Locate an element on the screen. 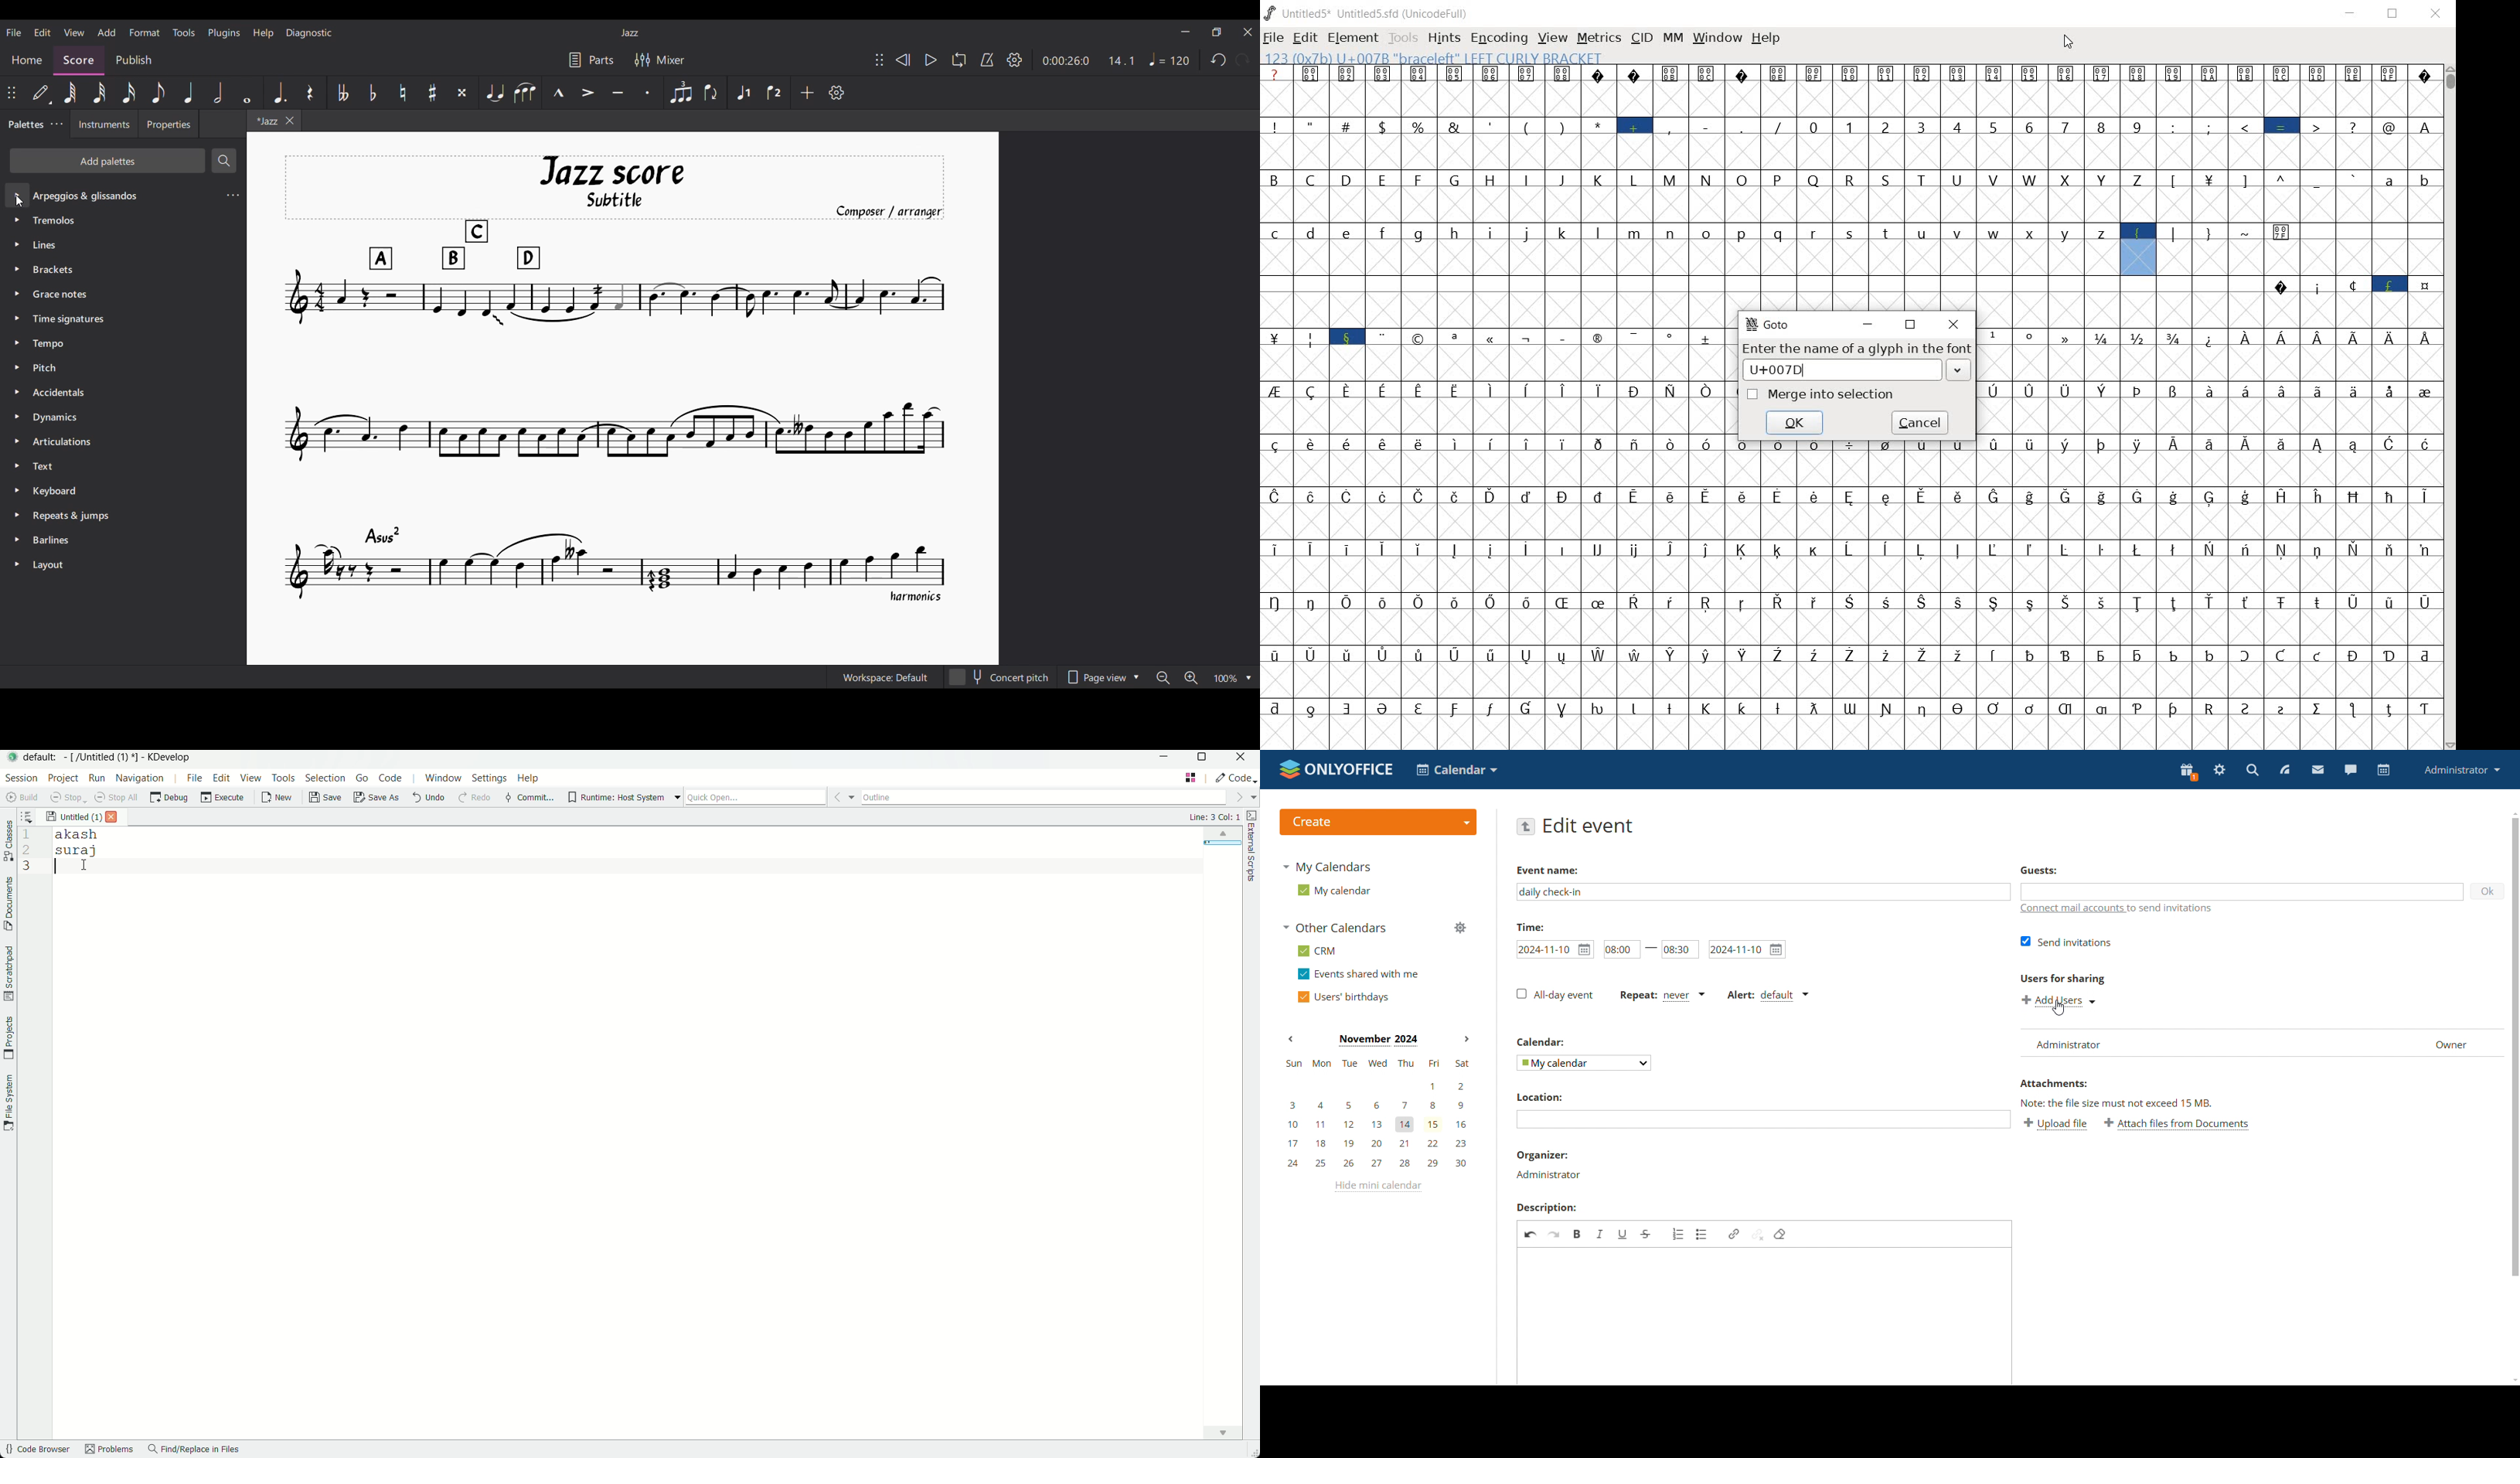  present is located at coordinates (2189, 772).